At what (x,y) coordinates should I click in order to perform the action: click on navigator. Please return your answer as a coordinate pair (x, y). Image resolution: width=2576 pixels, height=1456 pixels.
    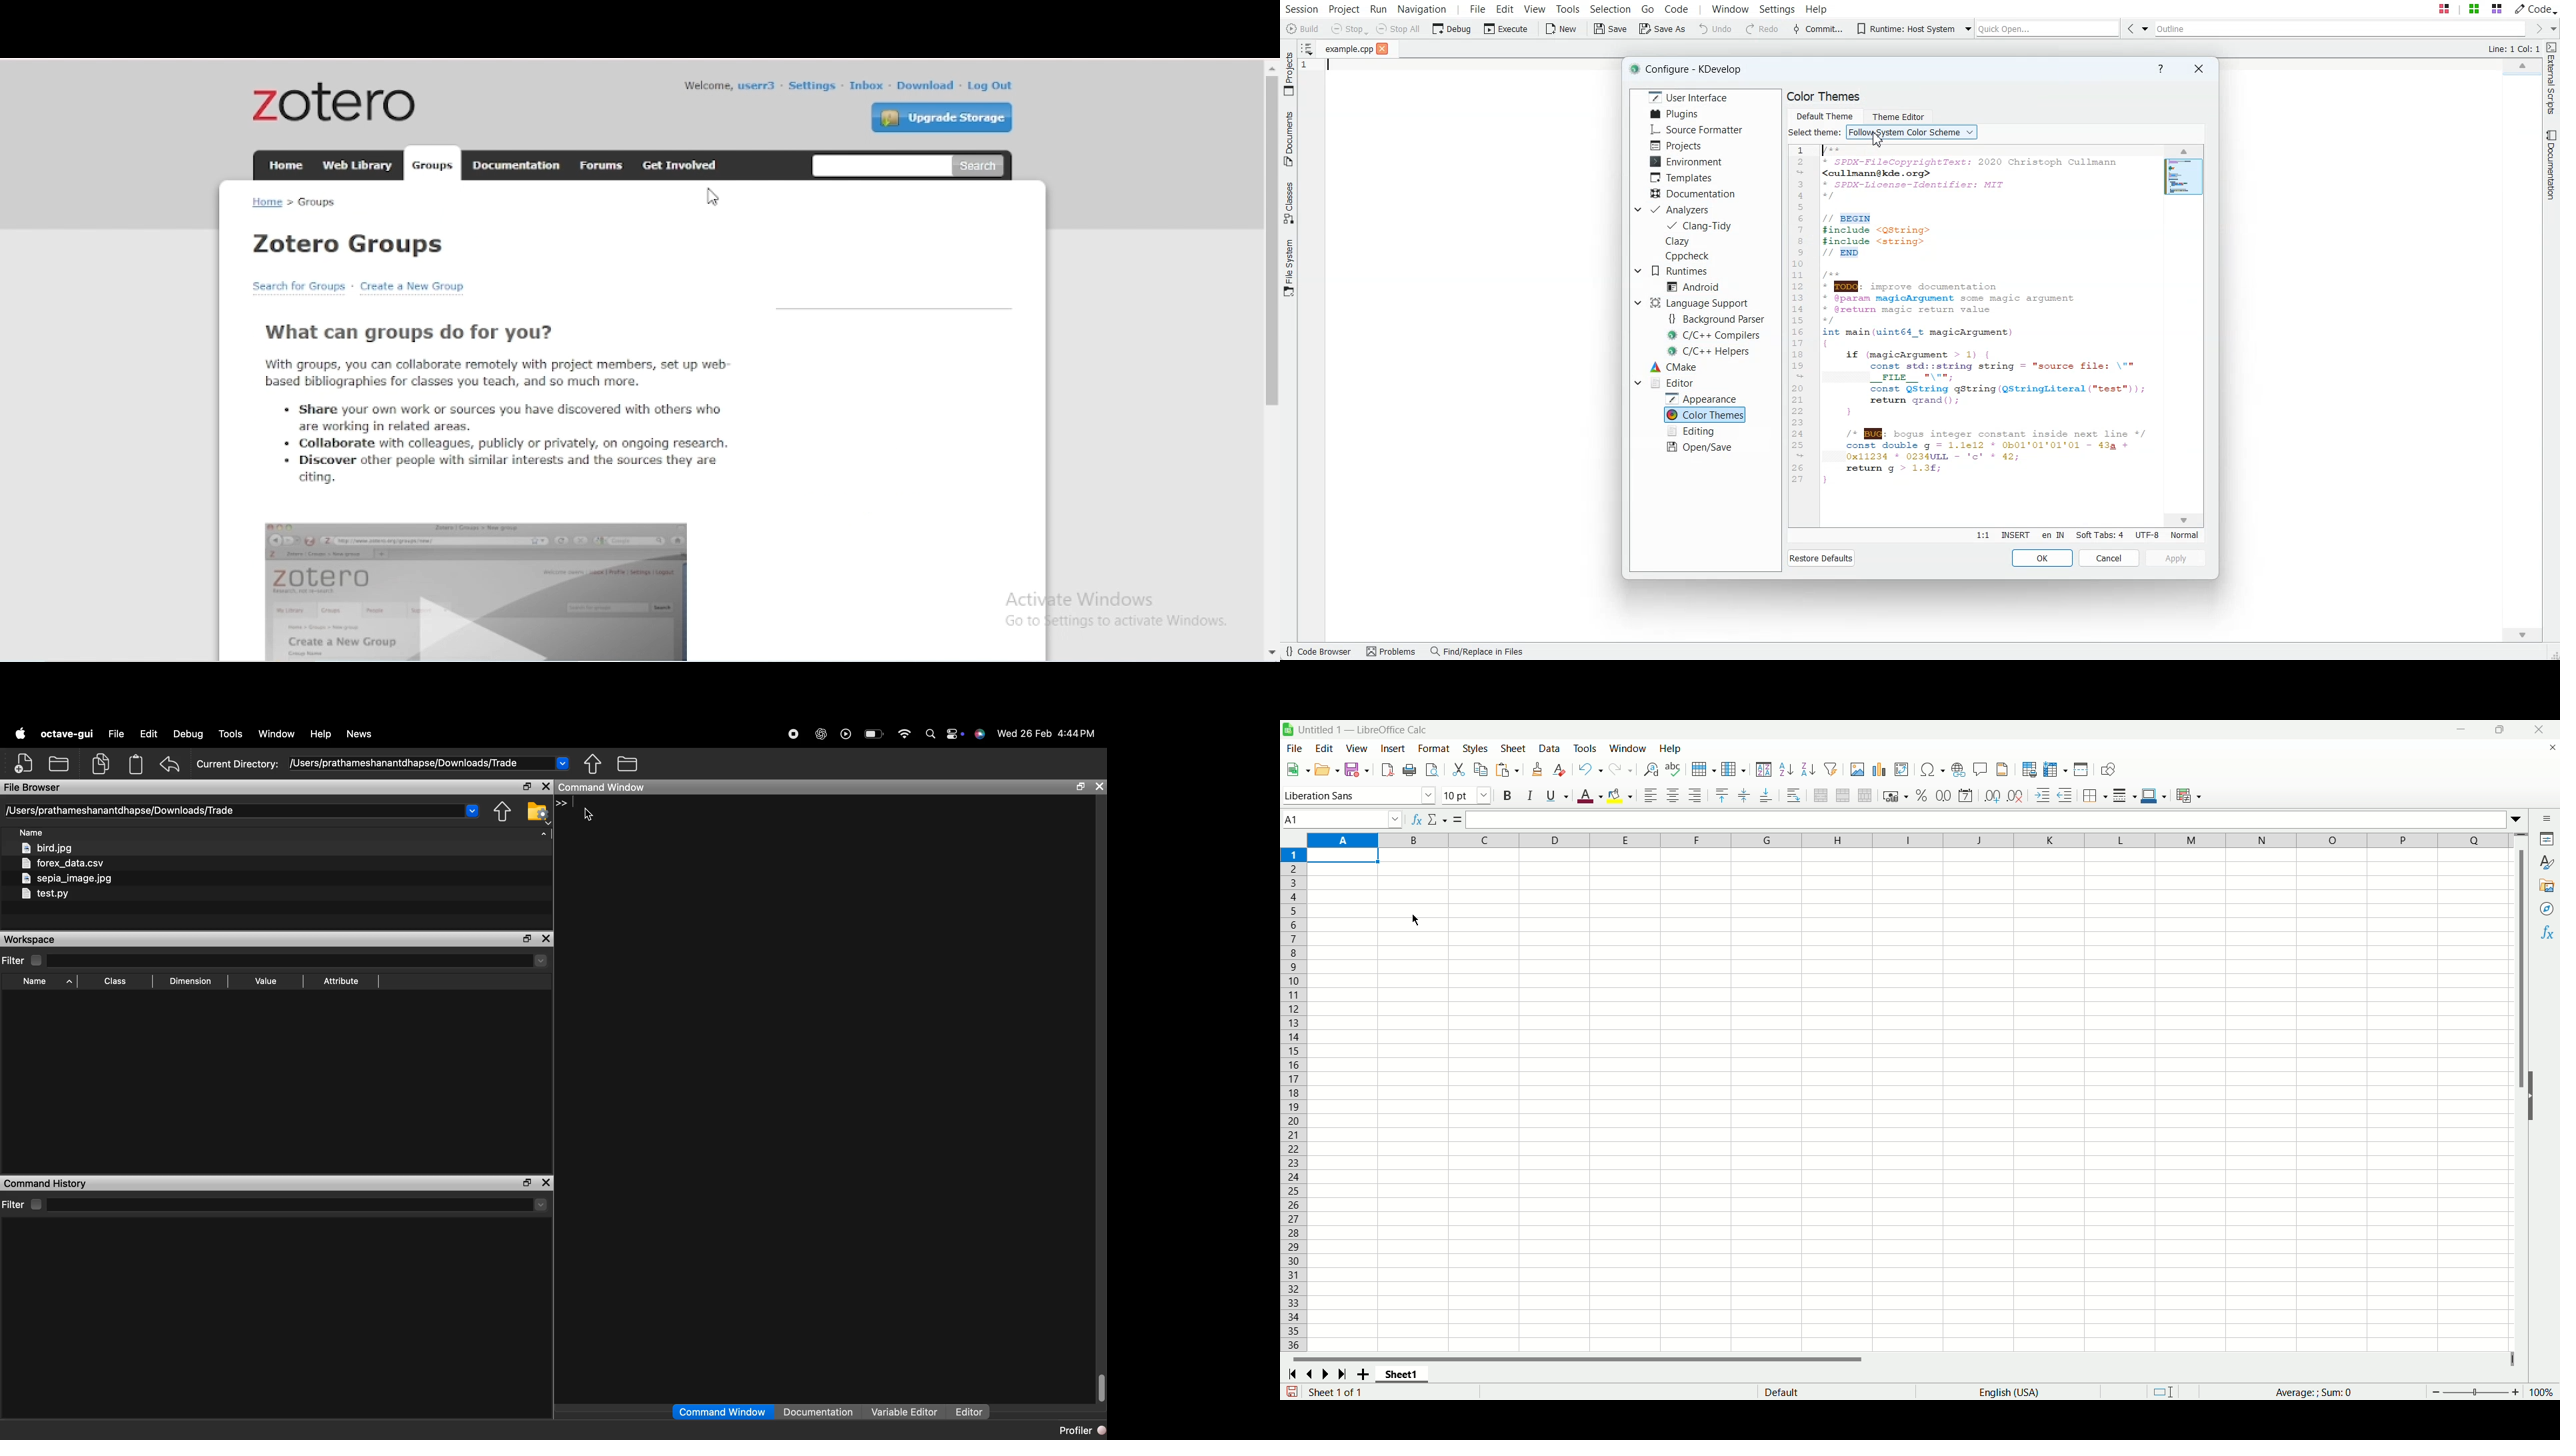
    Looking at the image, I should click on (2548, 909).